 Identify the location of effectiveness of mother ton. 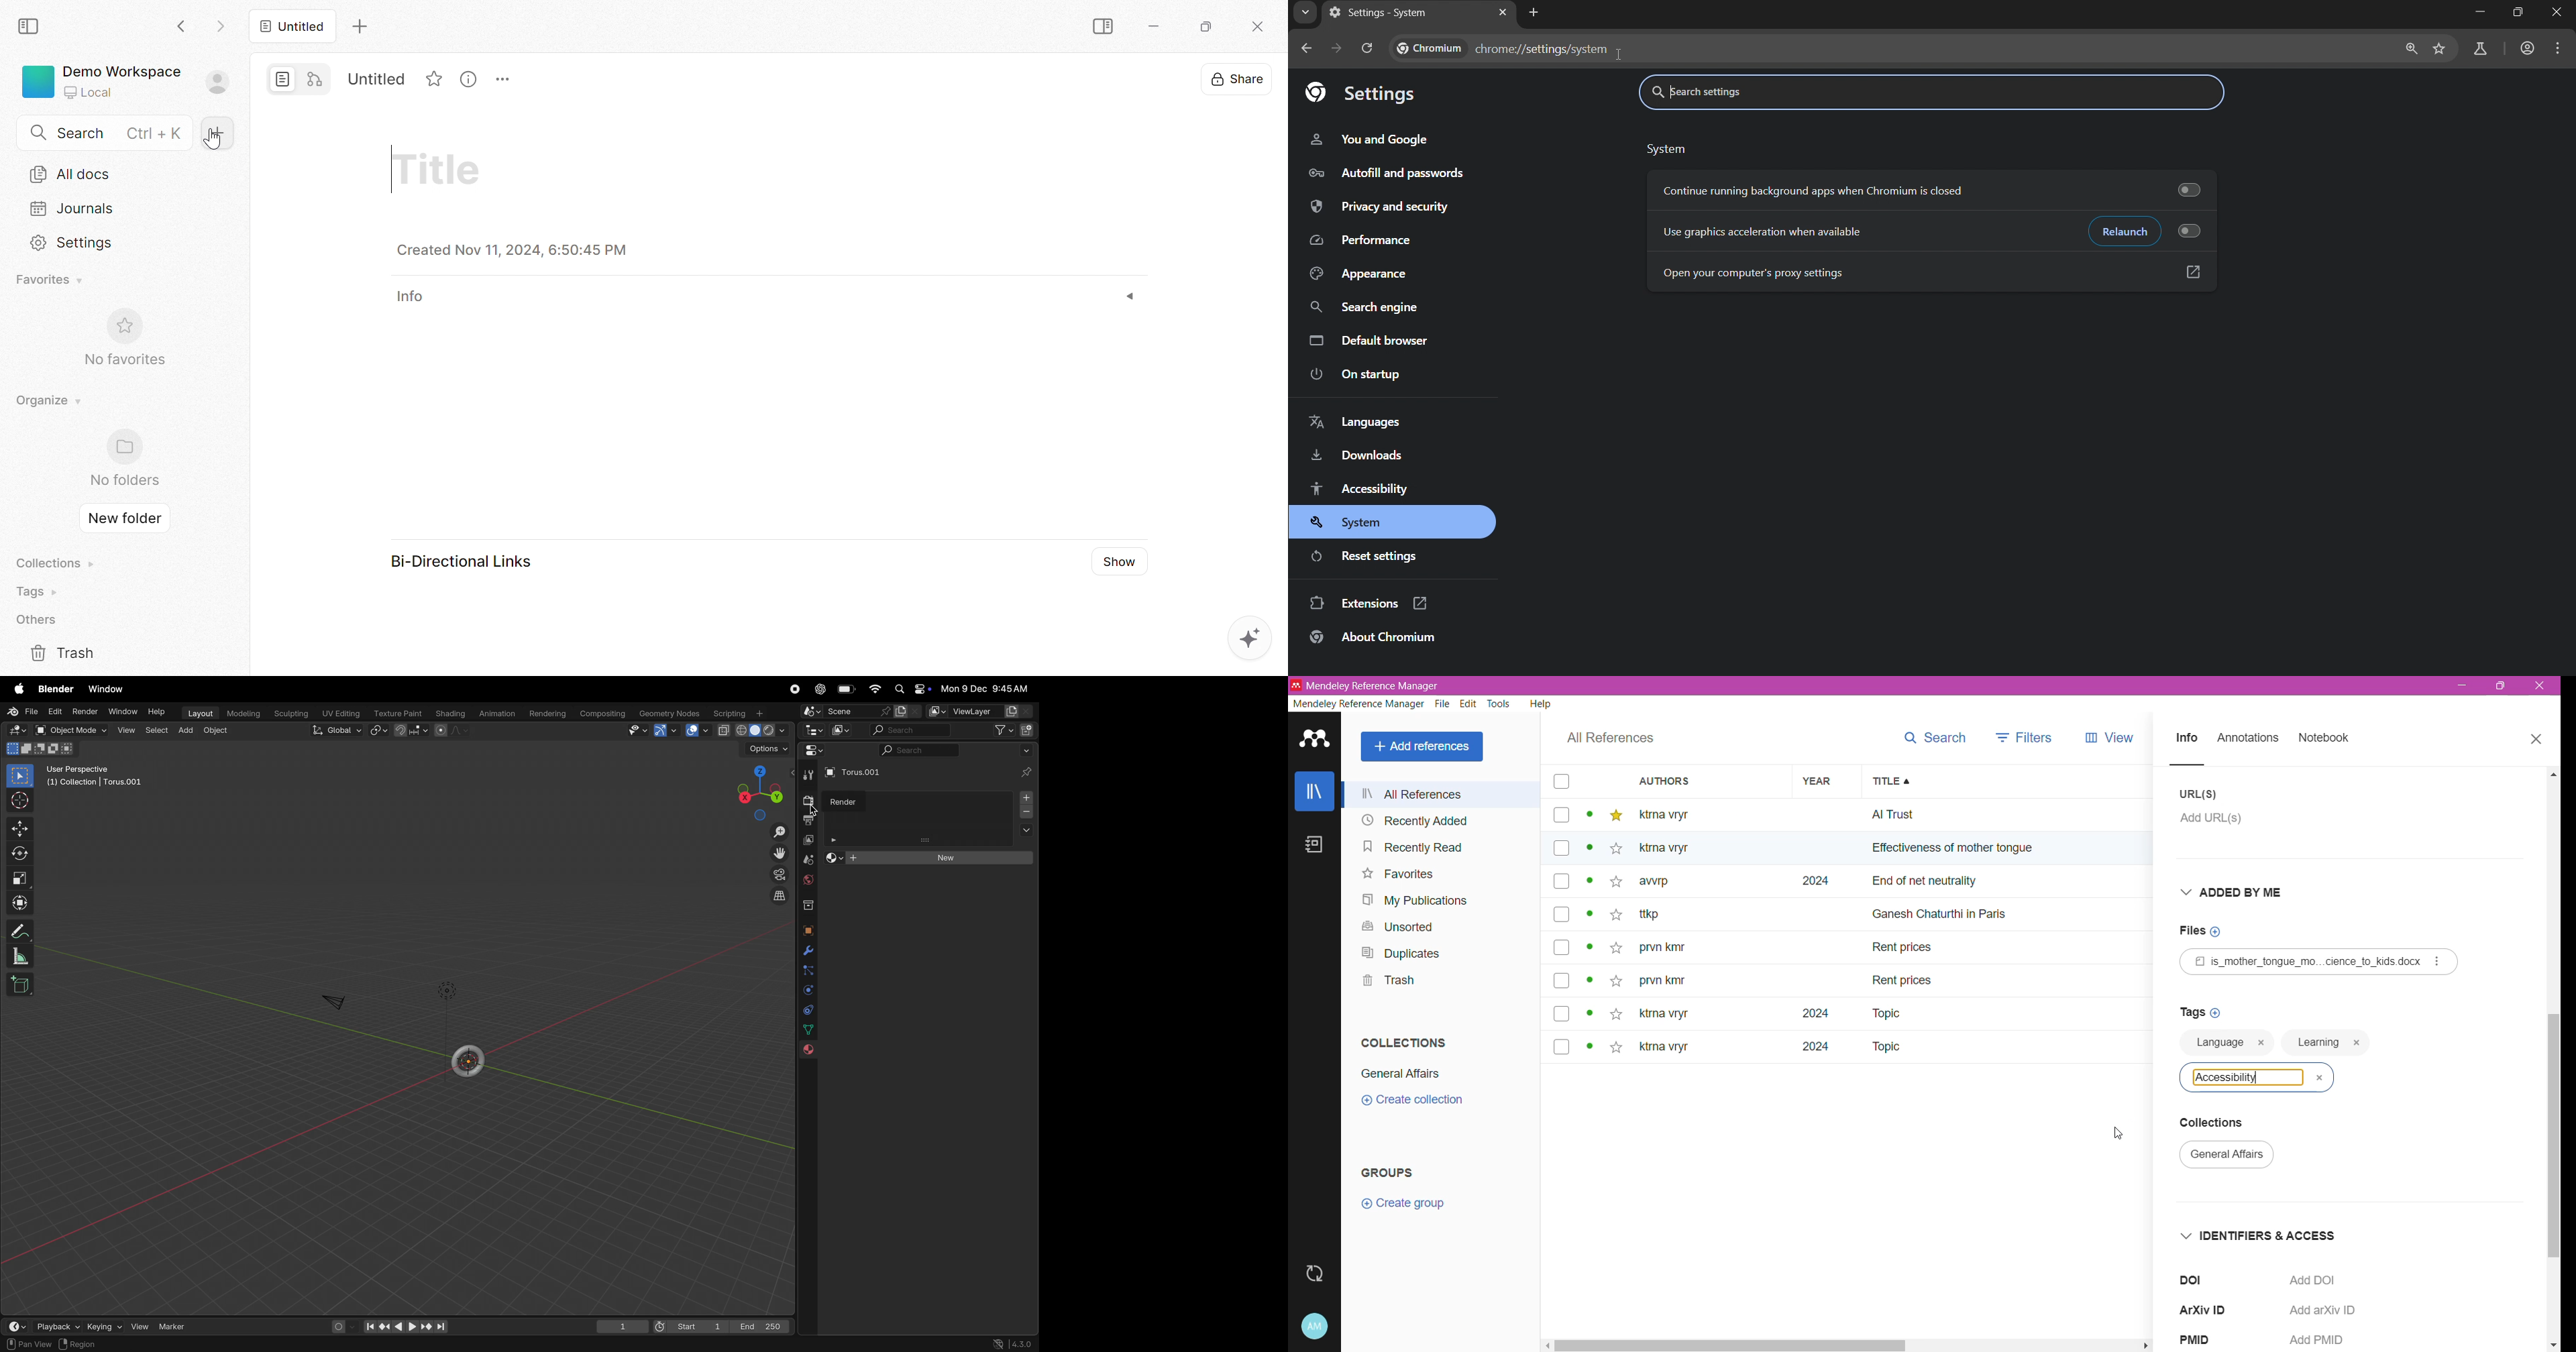
(1936, 851).